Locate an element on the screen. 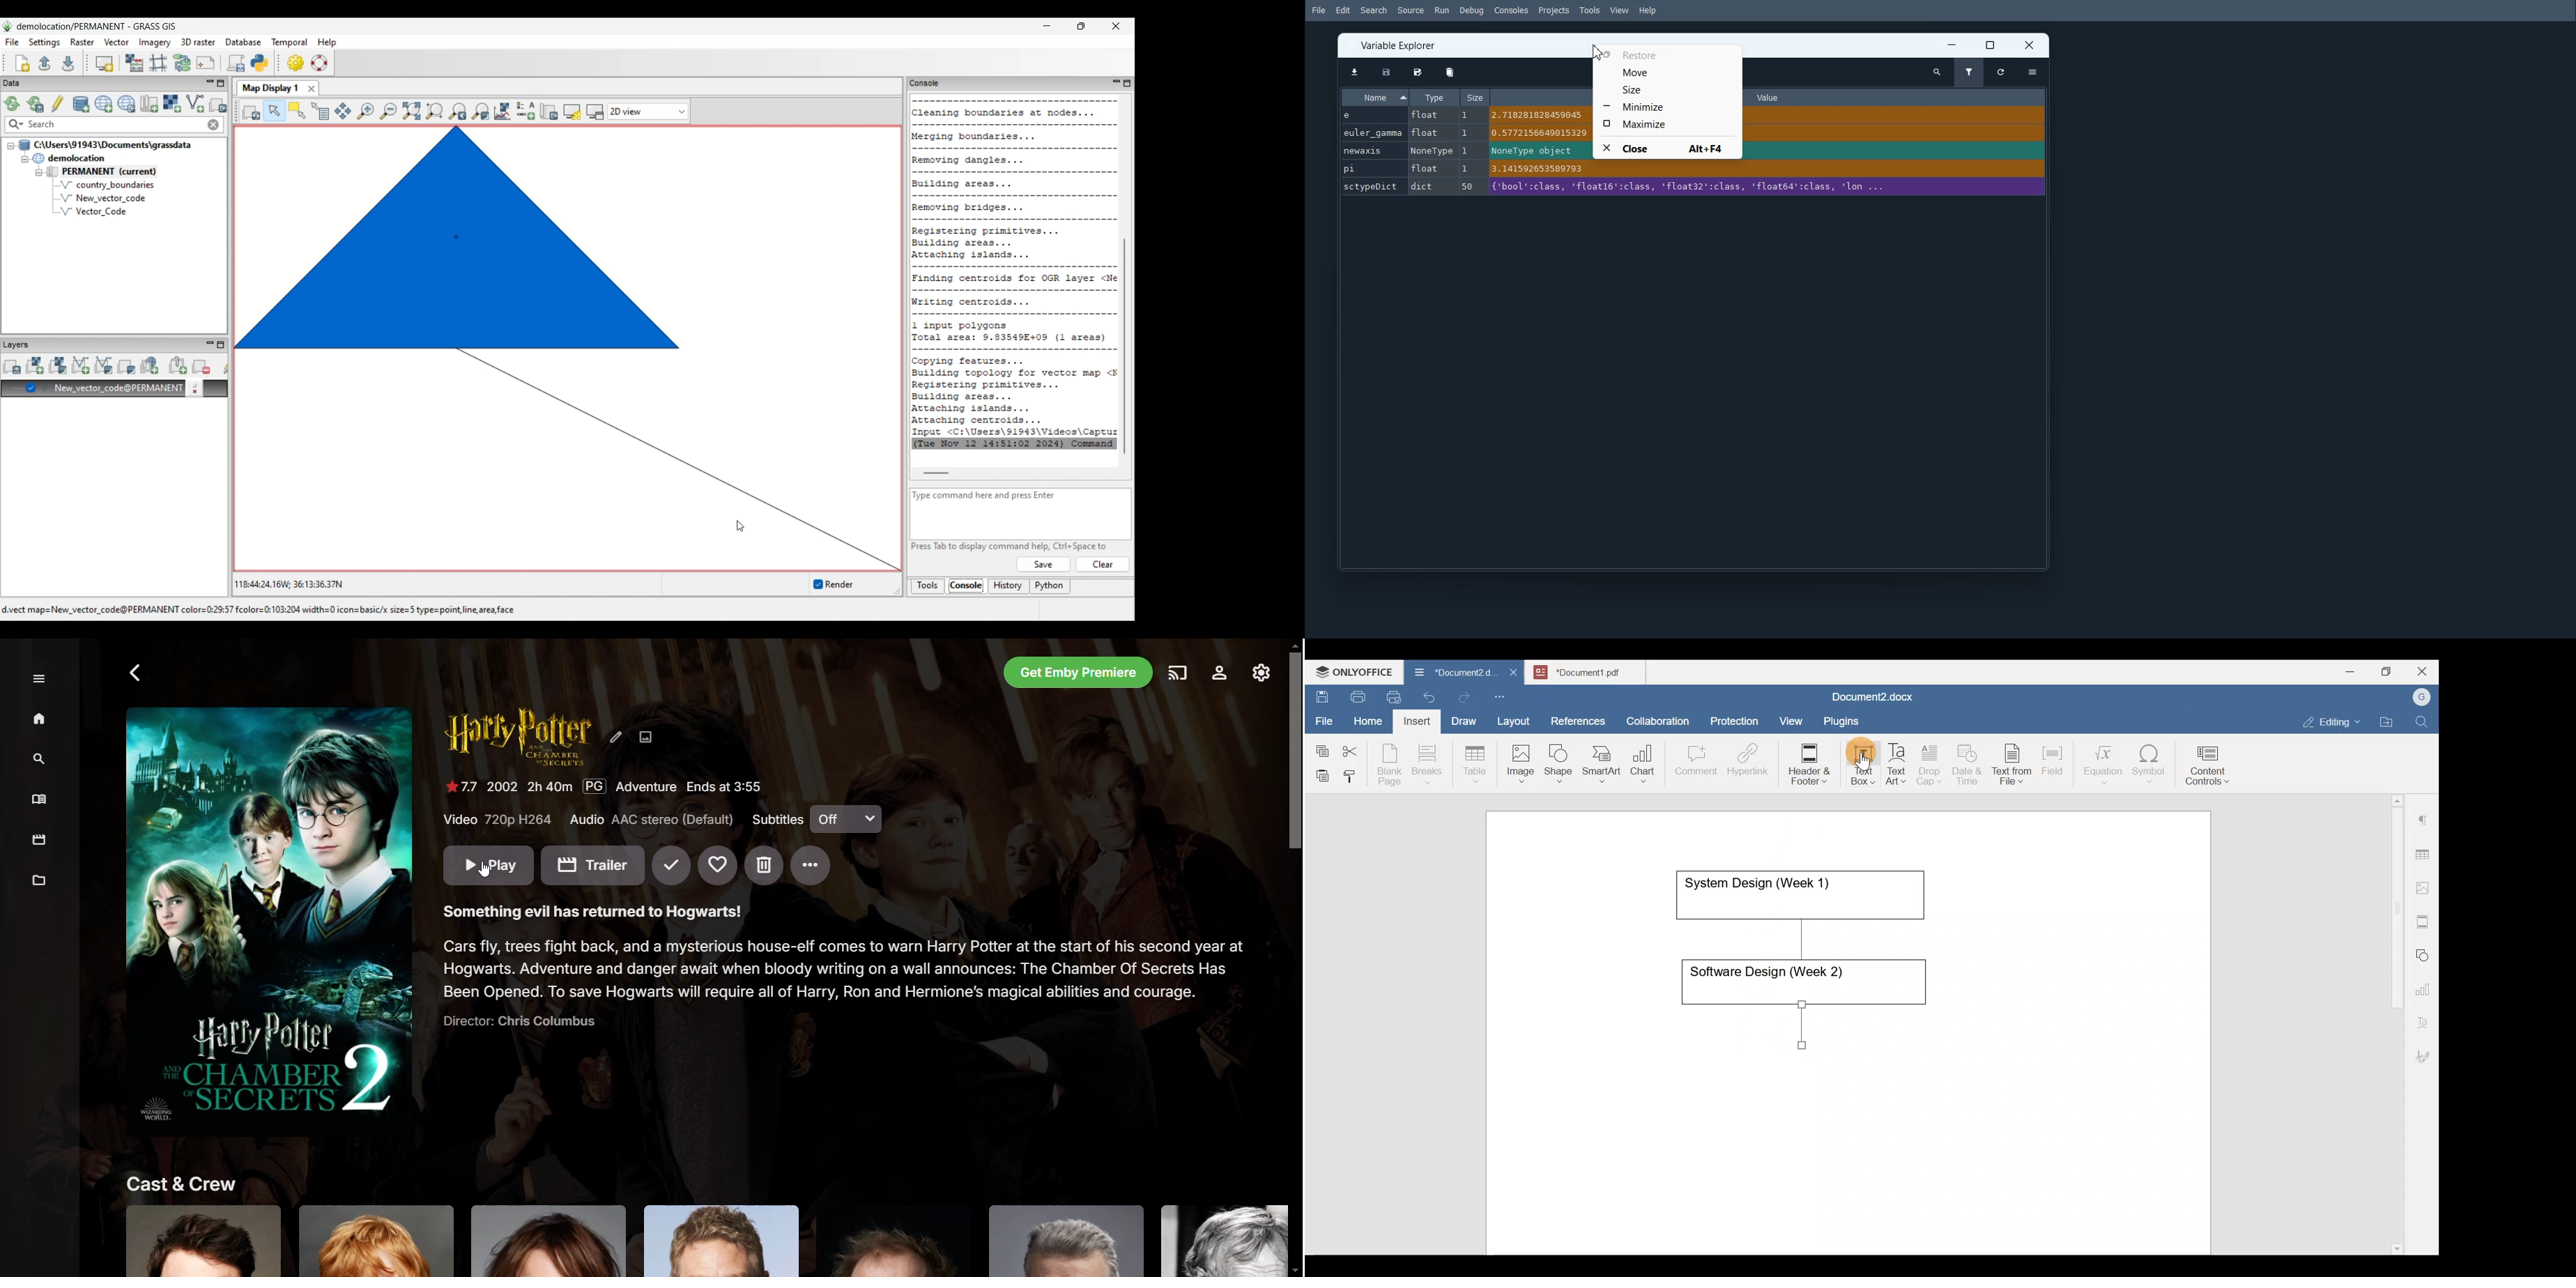 This screenshot has height=1288, width=2576. Name is located at coordinates (1374, 97).